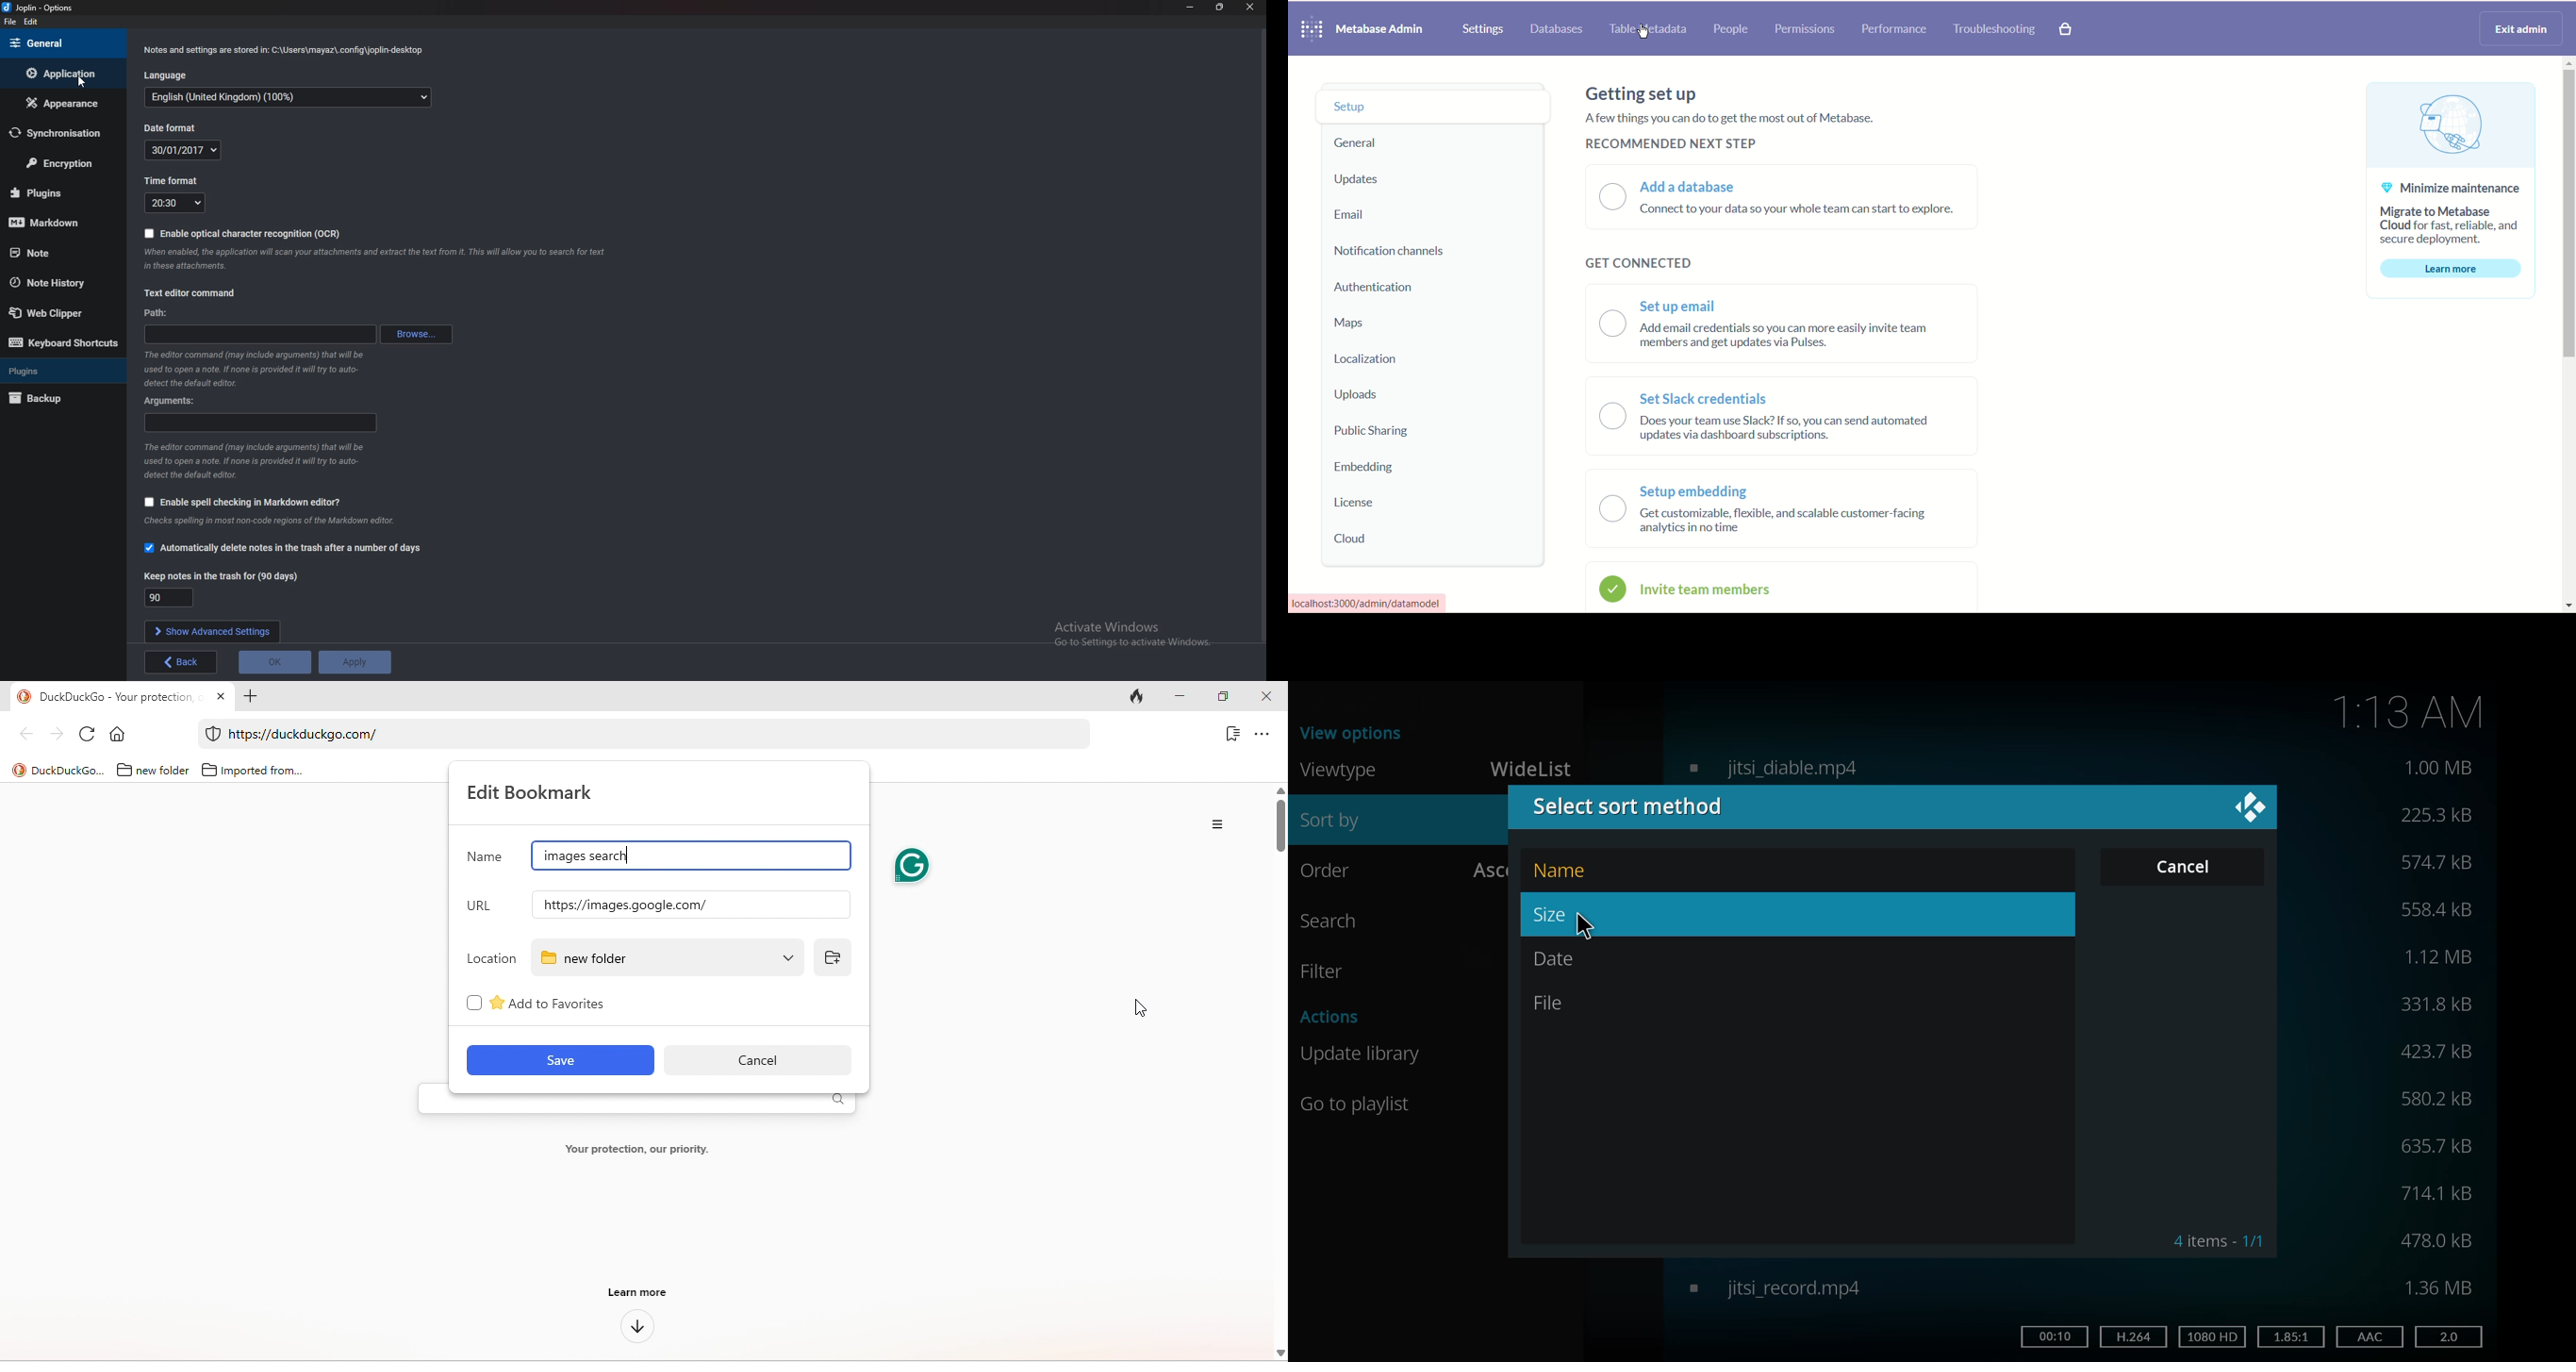 The height and width of the screenshot is (1372, 2576). Describe the element at coordinates (1250, 7) in the screenshot. I see `close` at that location.